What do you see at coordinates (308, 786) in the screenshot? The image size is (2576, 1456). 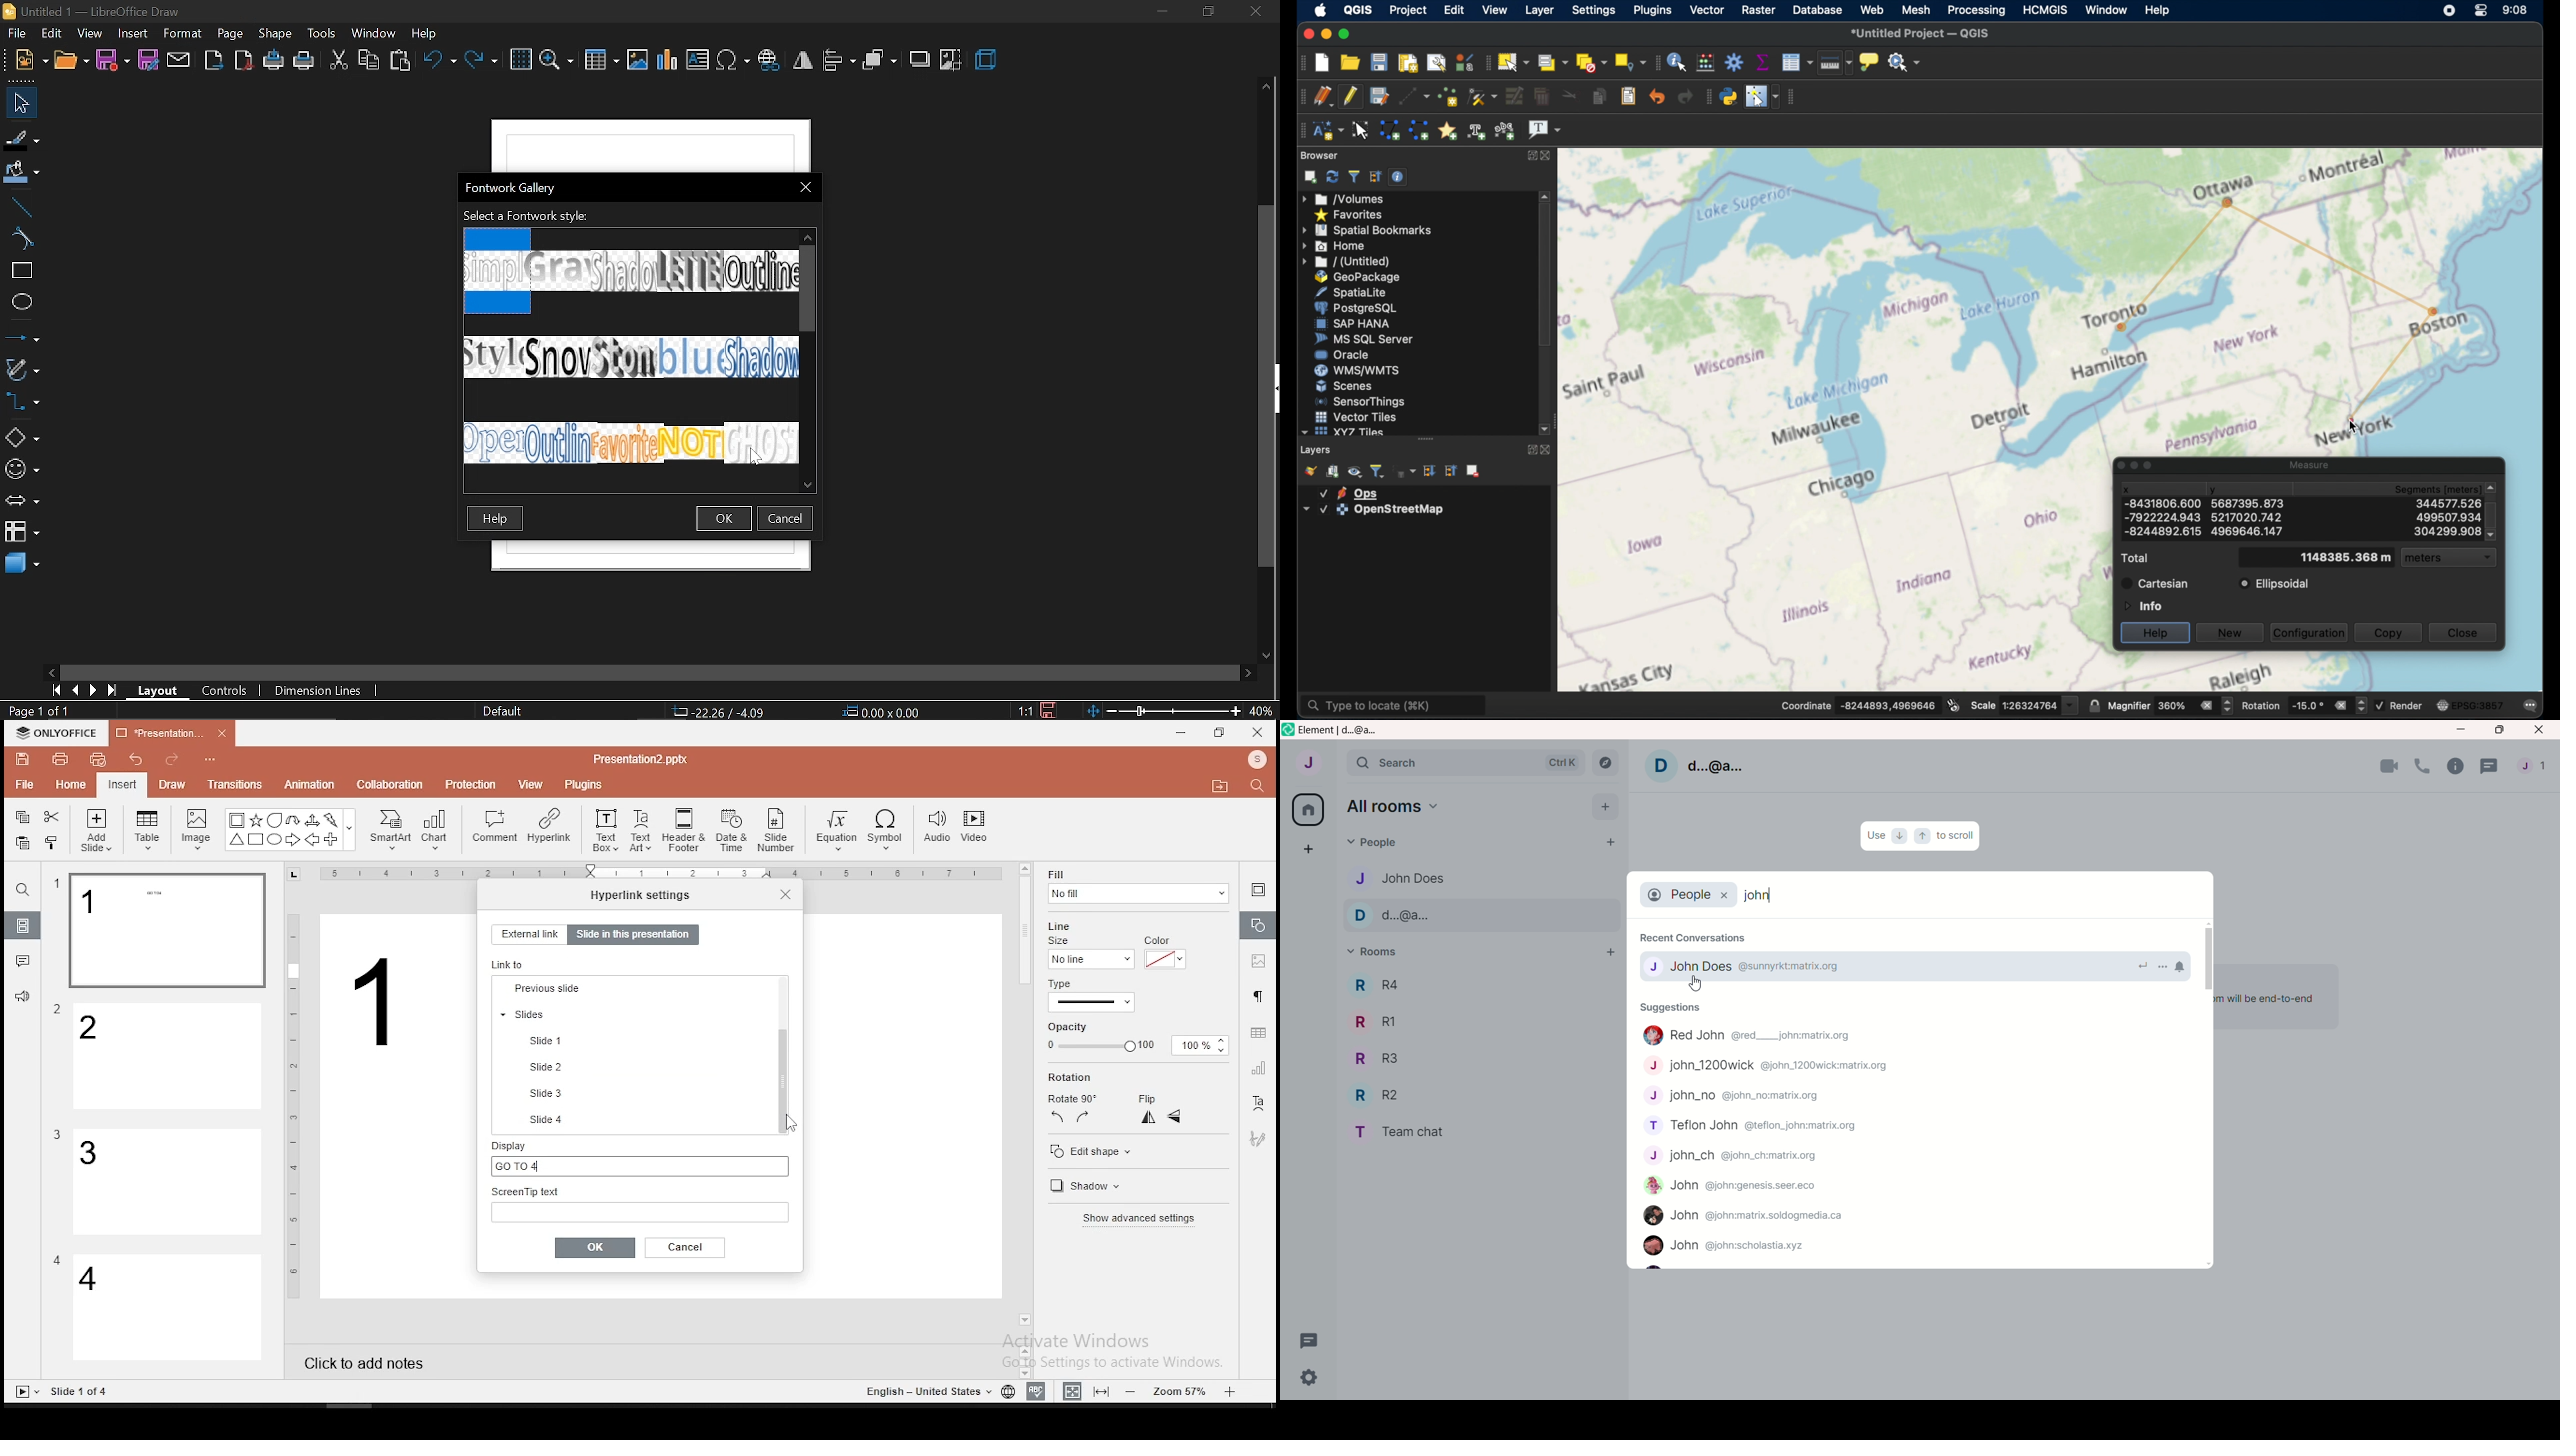 I see `animation` at bounding box center [308, 786].